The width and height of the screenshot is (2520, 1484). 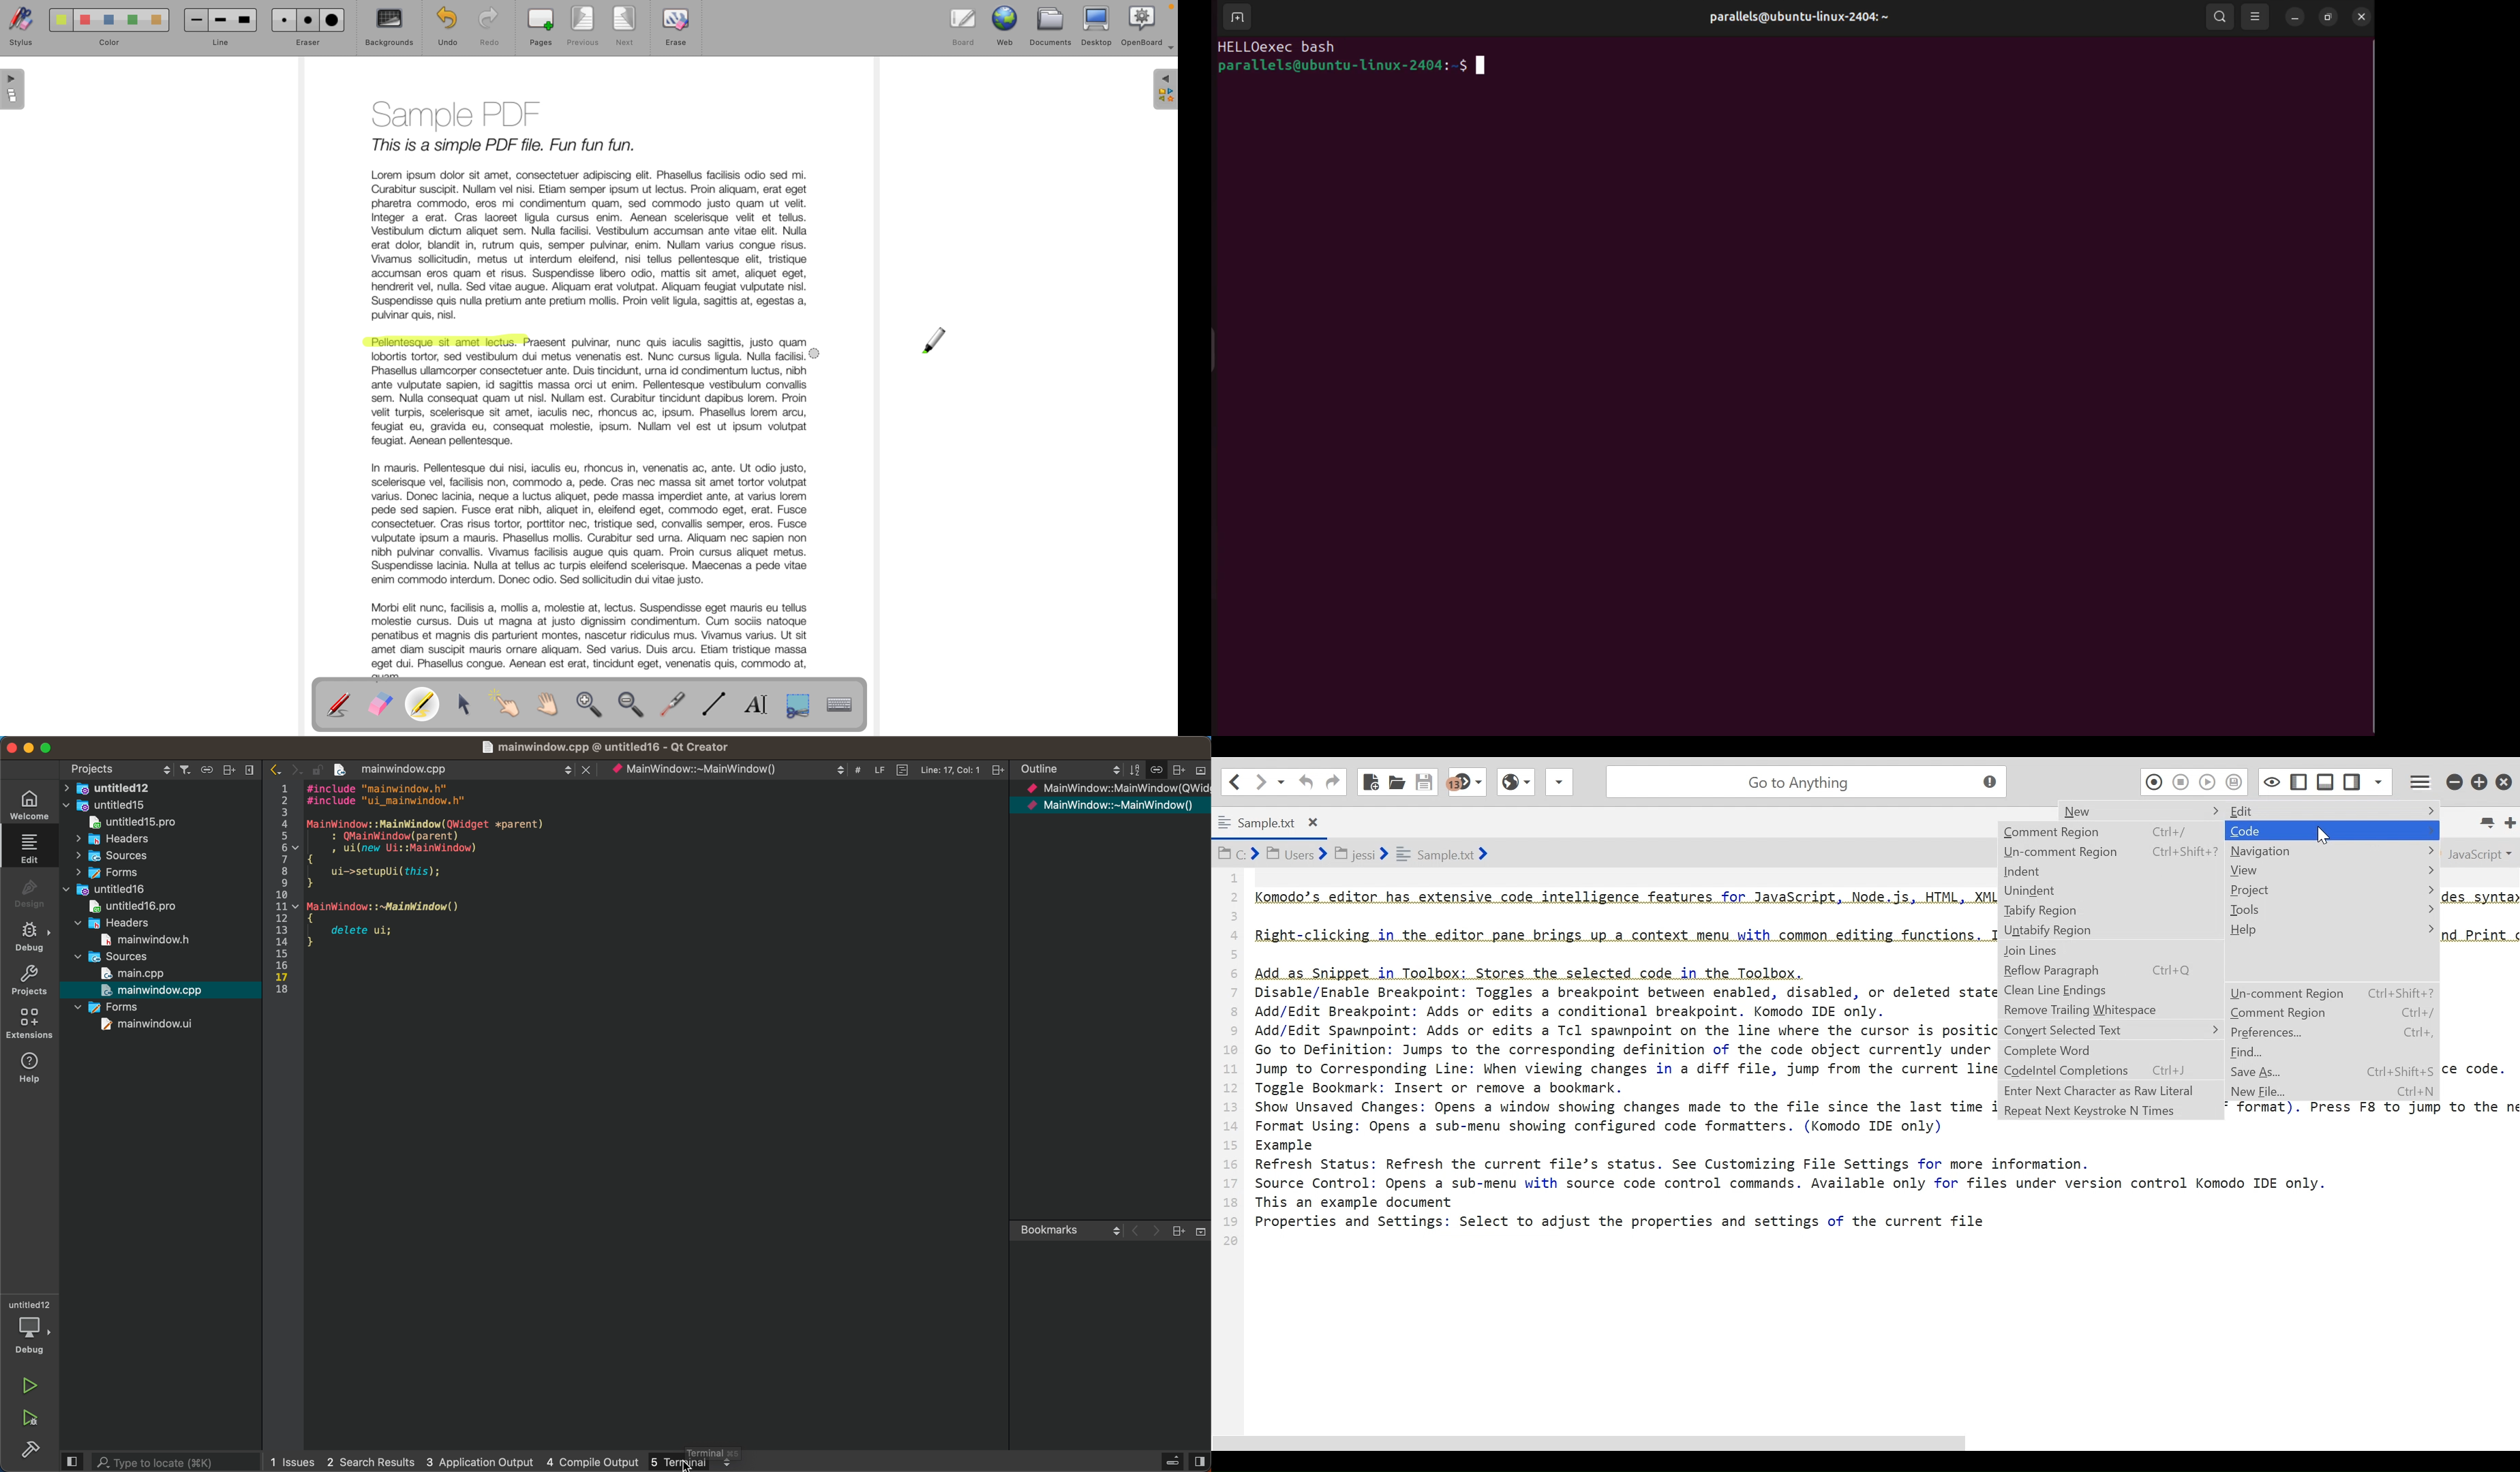 I want to click on search here, so click(x=171, y=1461).